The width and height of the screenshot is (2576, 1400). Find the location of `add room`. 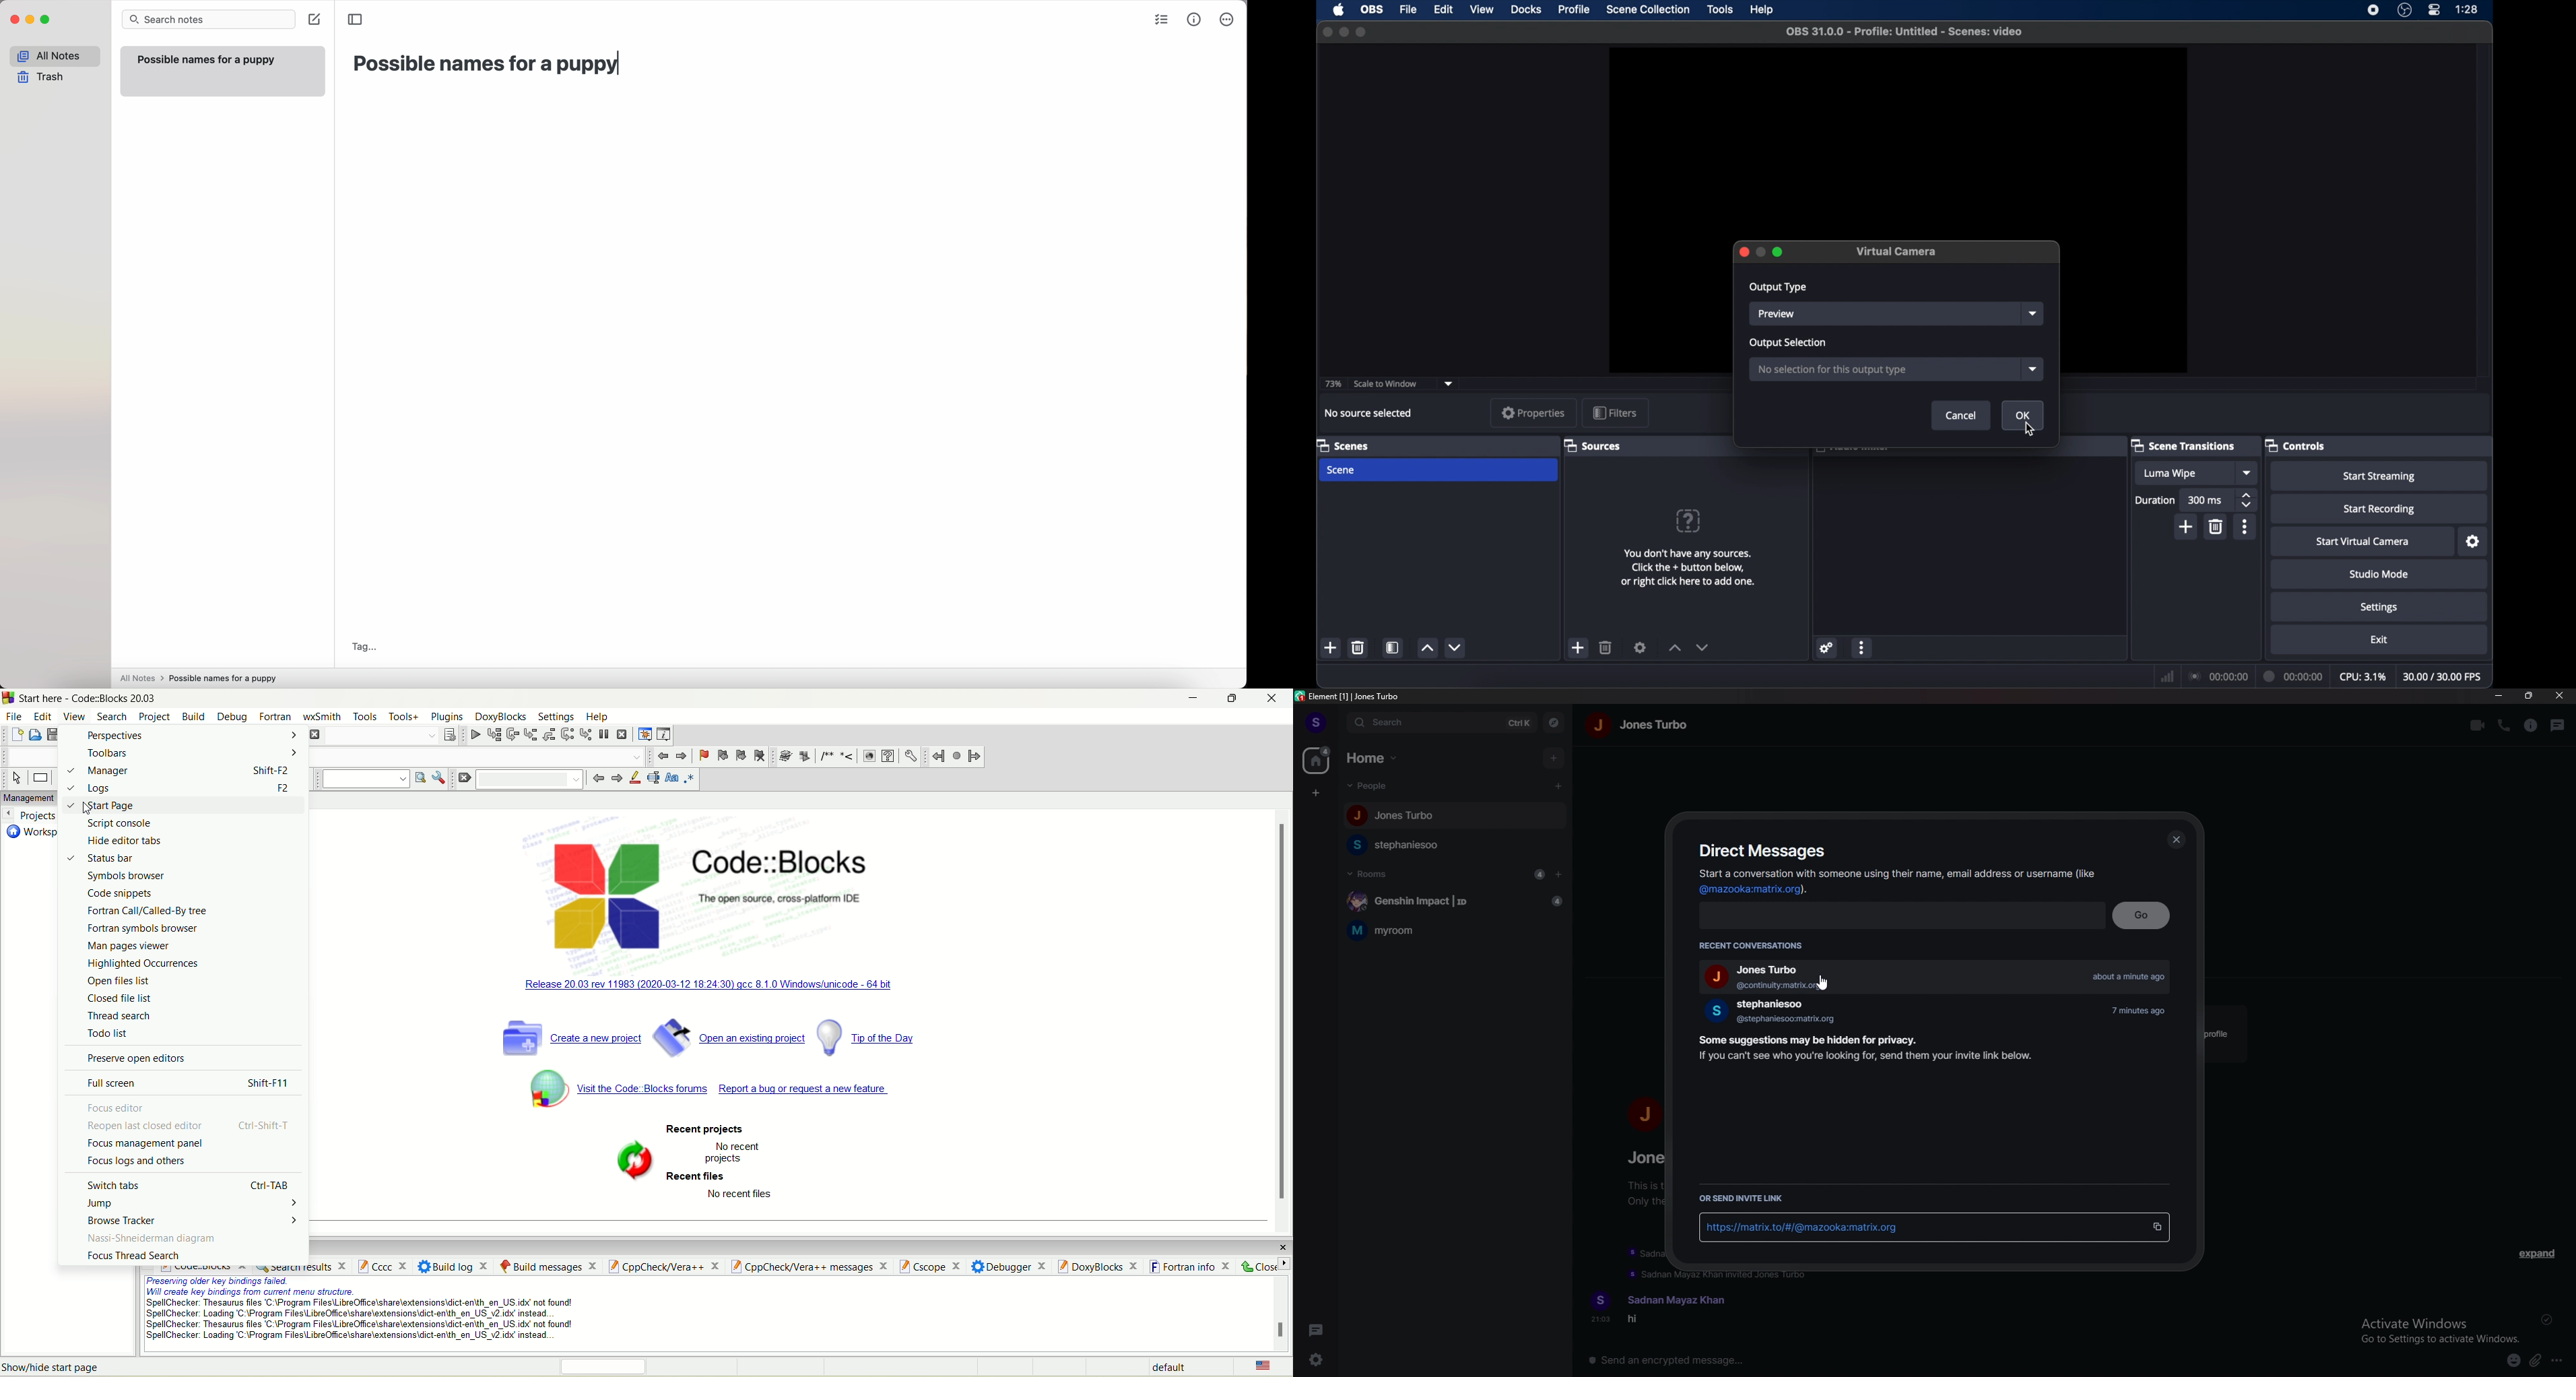

add room is located at coordinates (1559, 874).